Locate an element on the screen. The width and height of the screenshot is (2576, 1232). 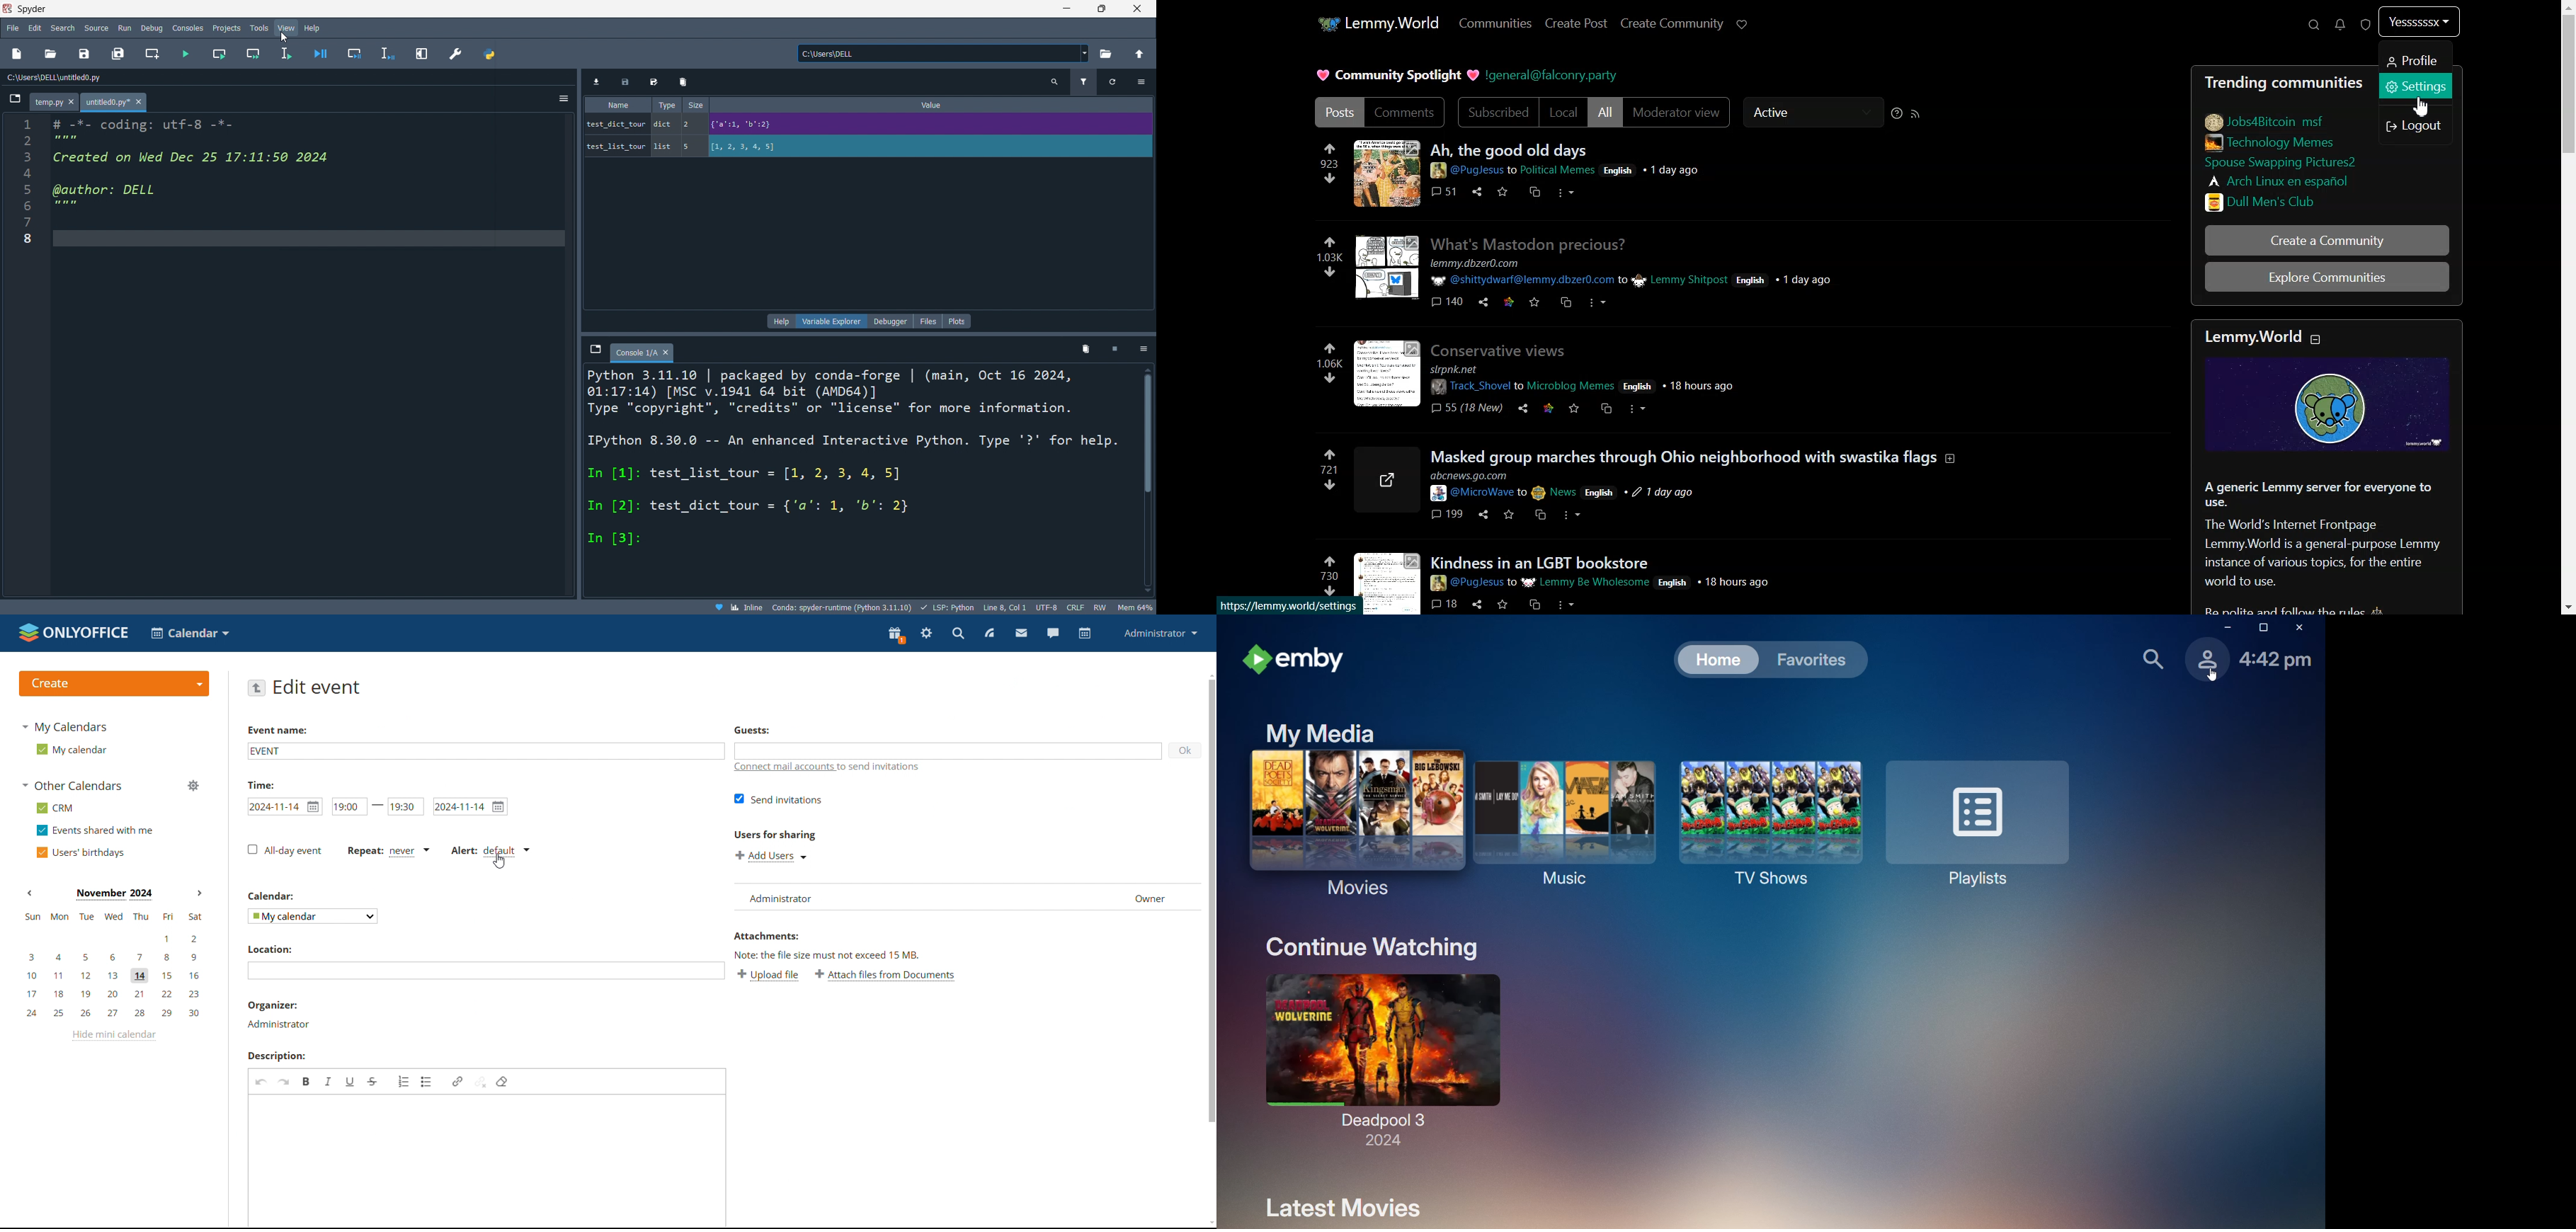
debug line is located at coordinates (389, 54).